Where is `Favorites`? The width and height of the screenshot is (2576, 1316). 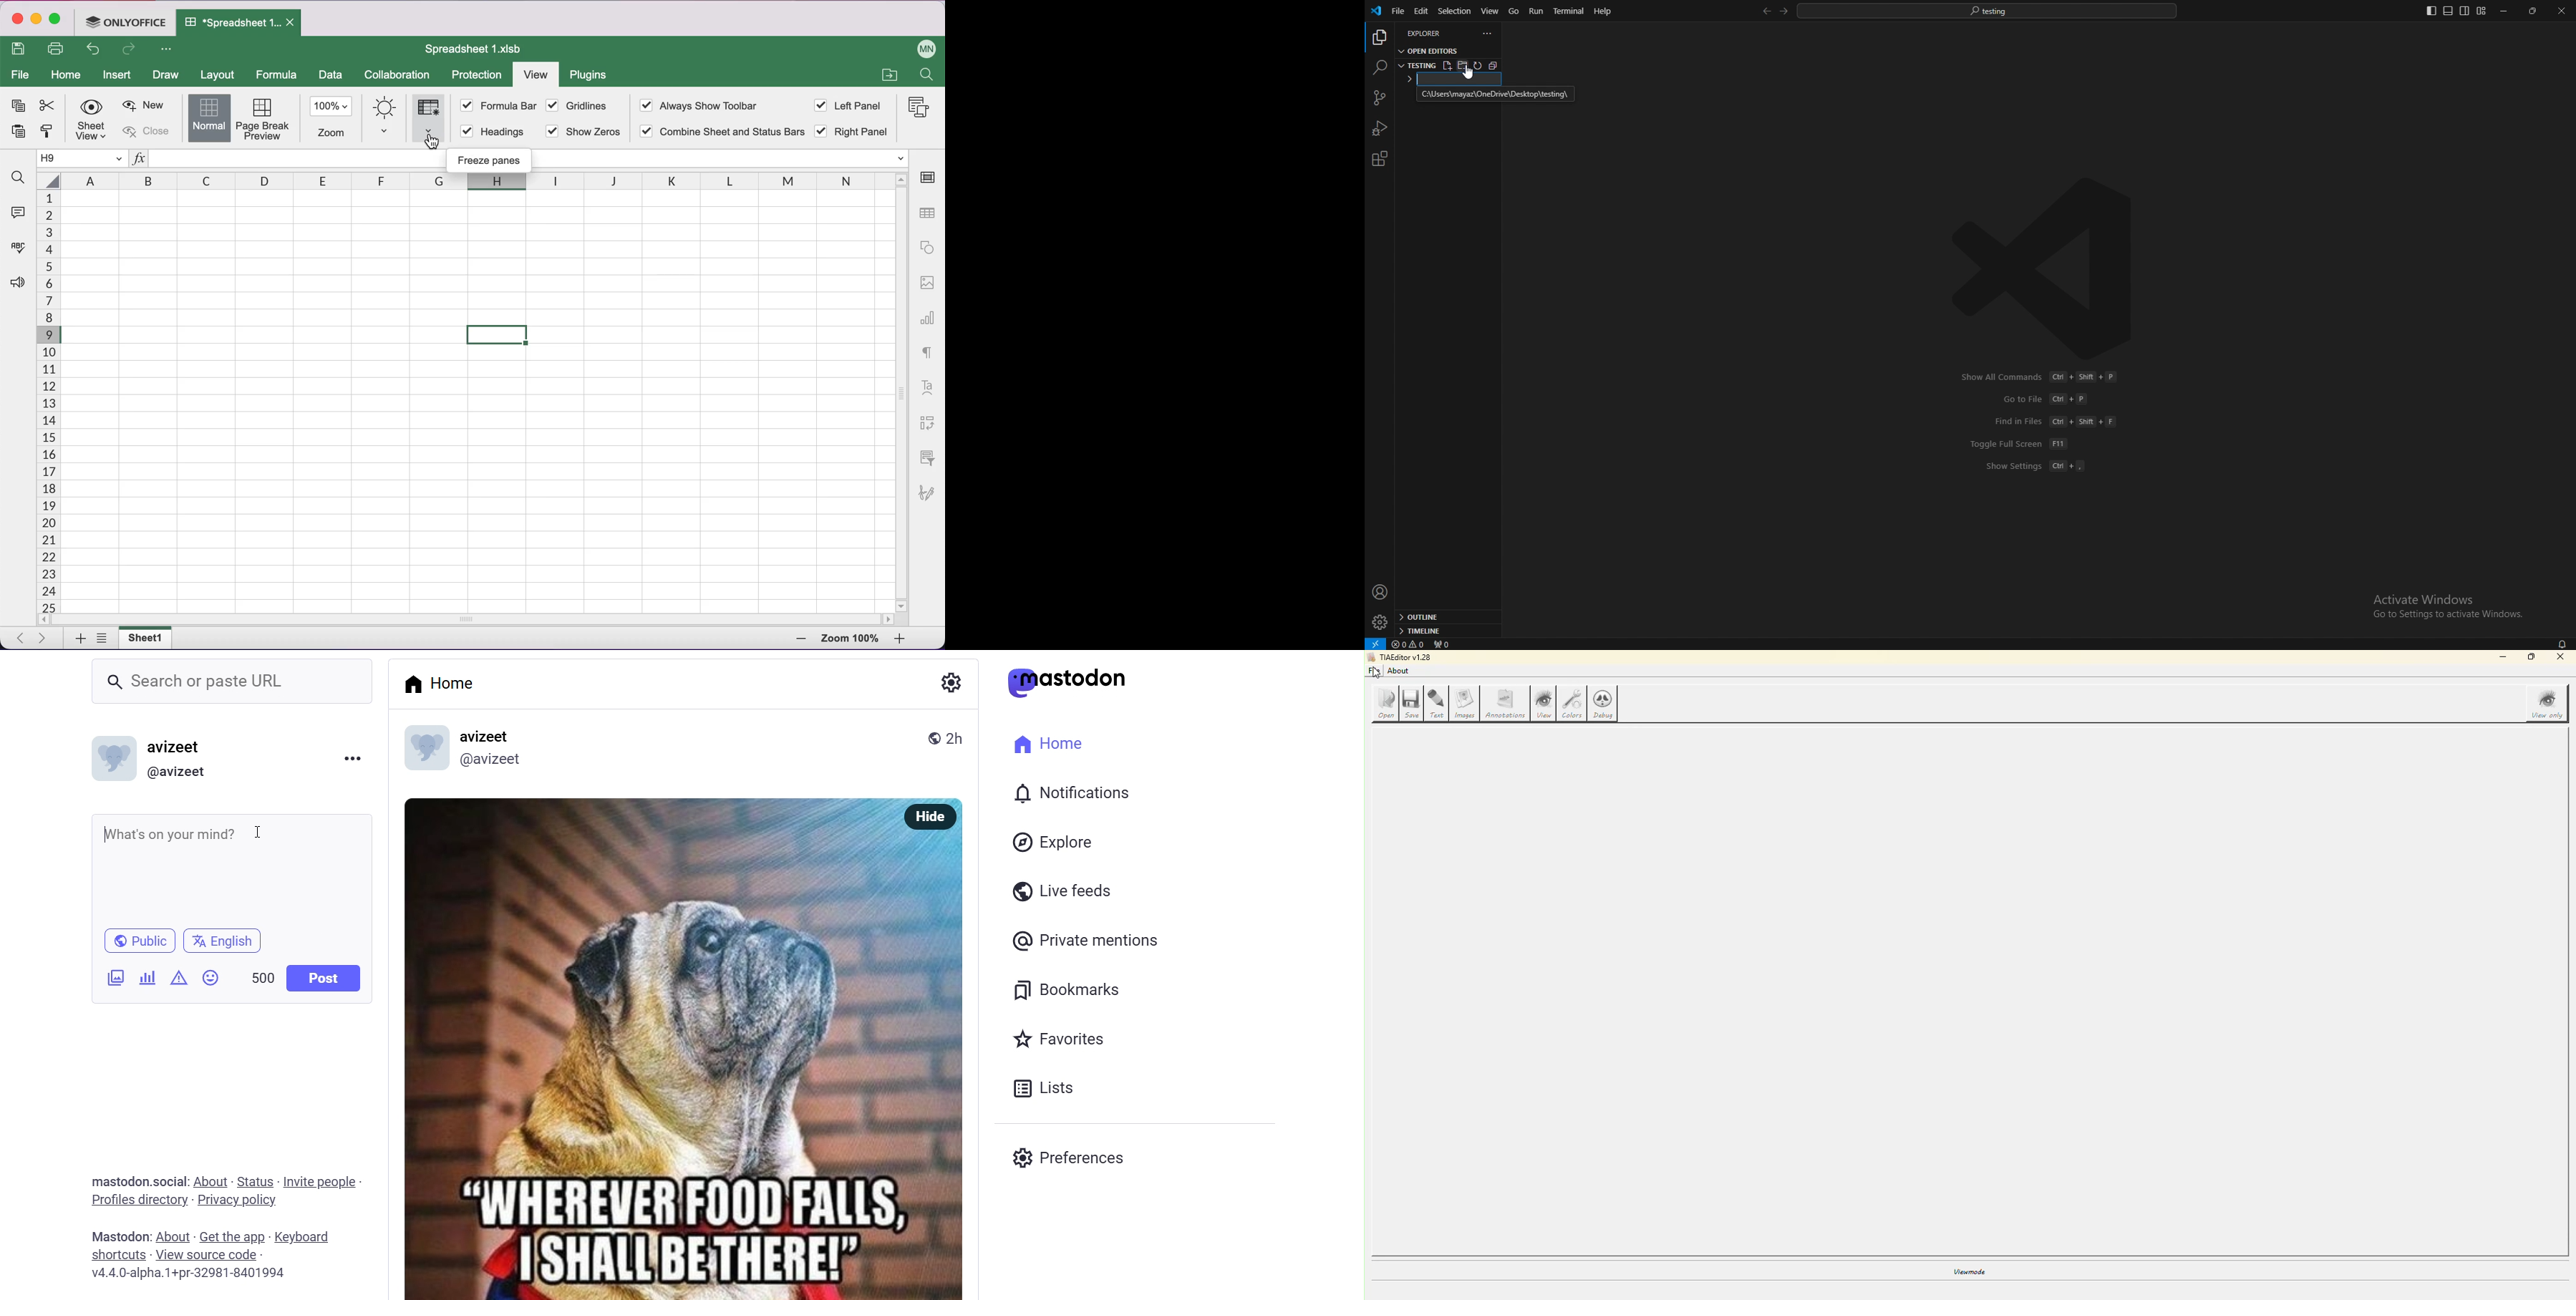
Favorites is located at coordinates (1062, 1041).